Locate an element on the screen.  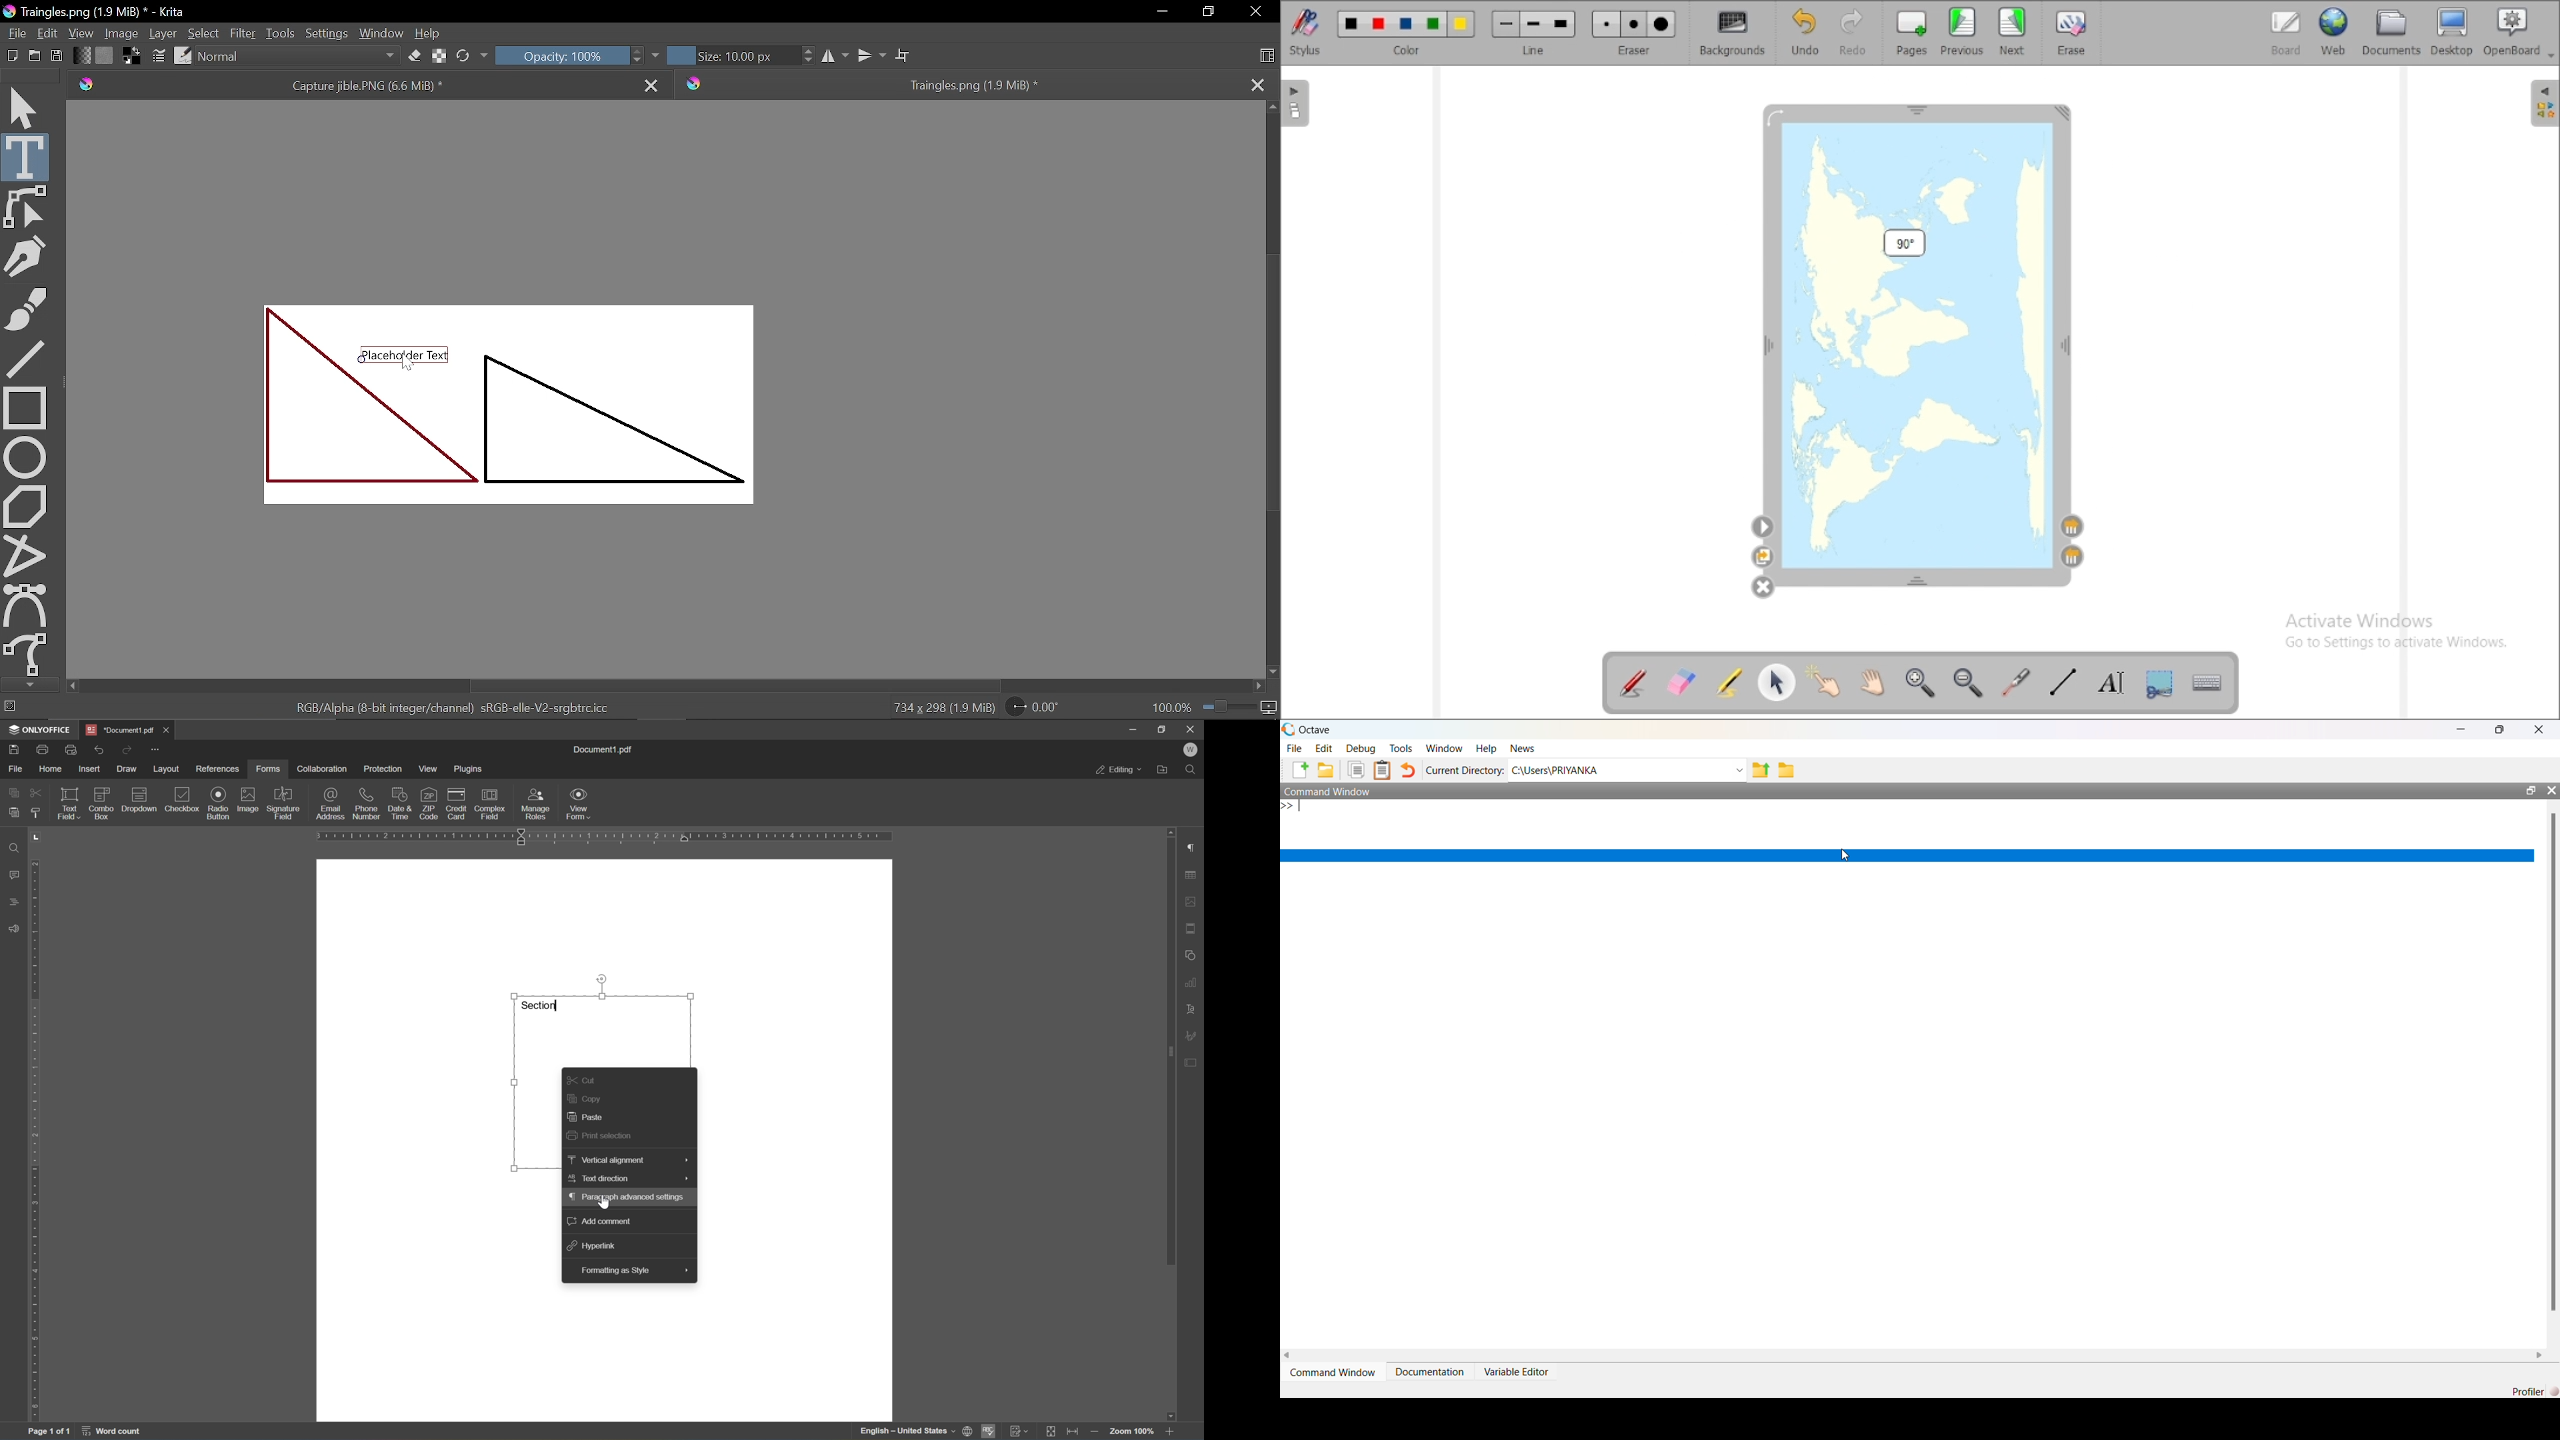
formatting as style is located at coordinates (635, 1271).